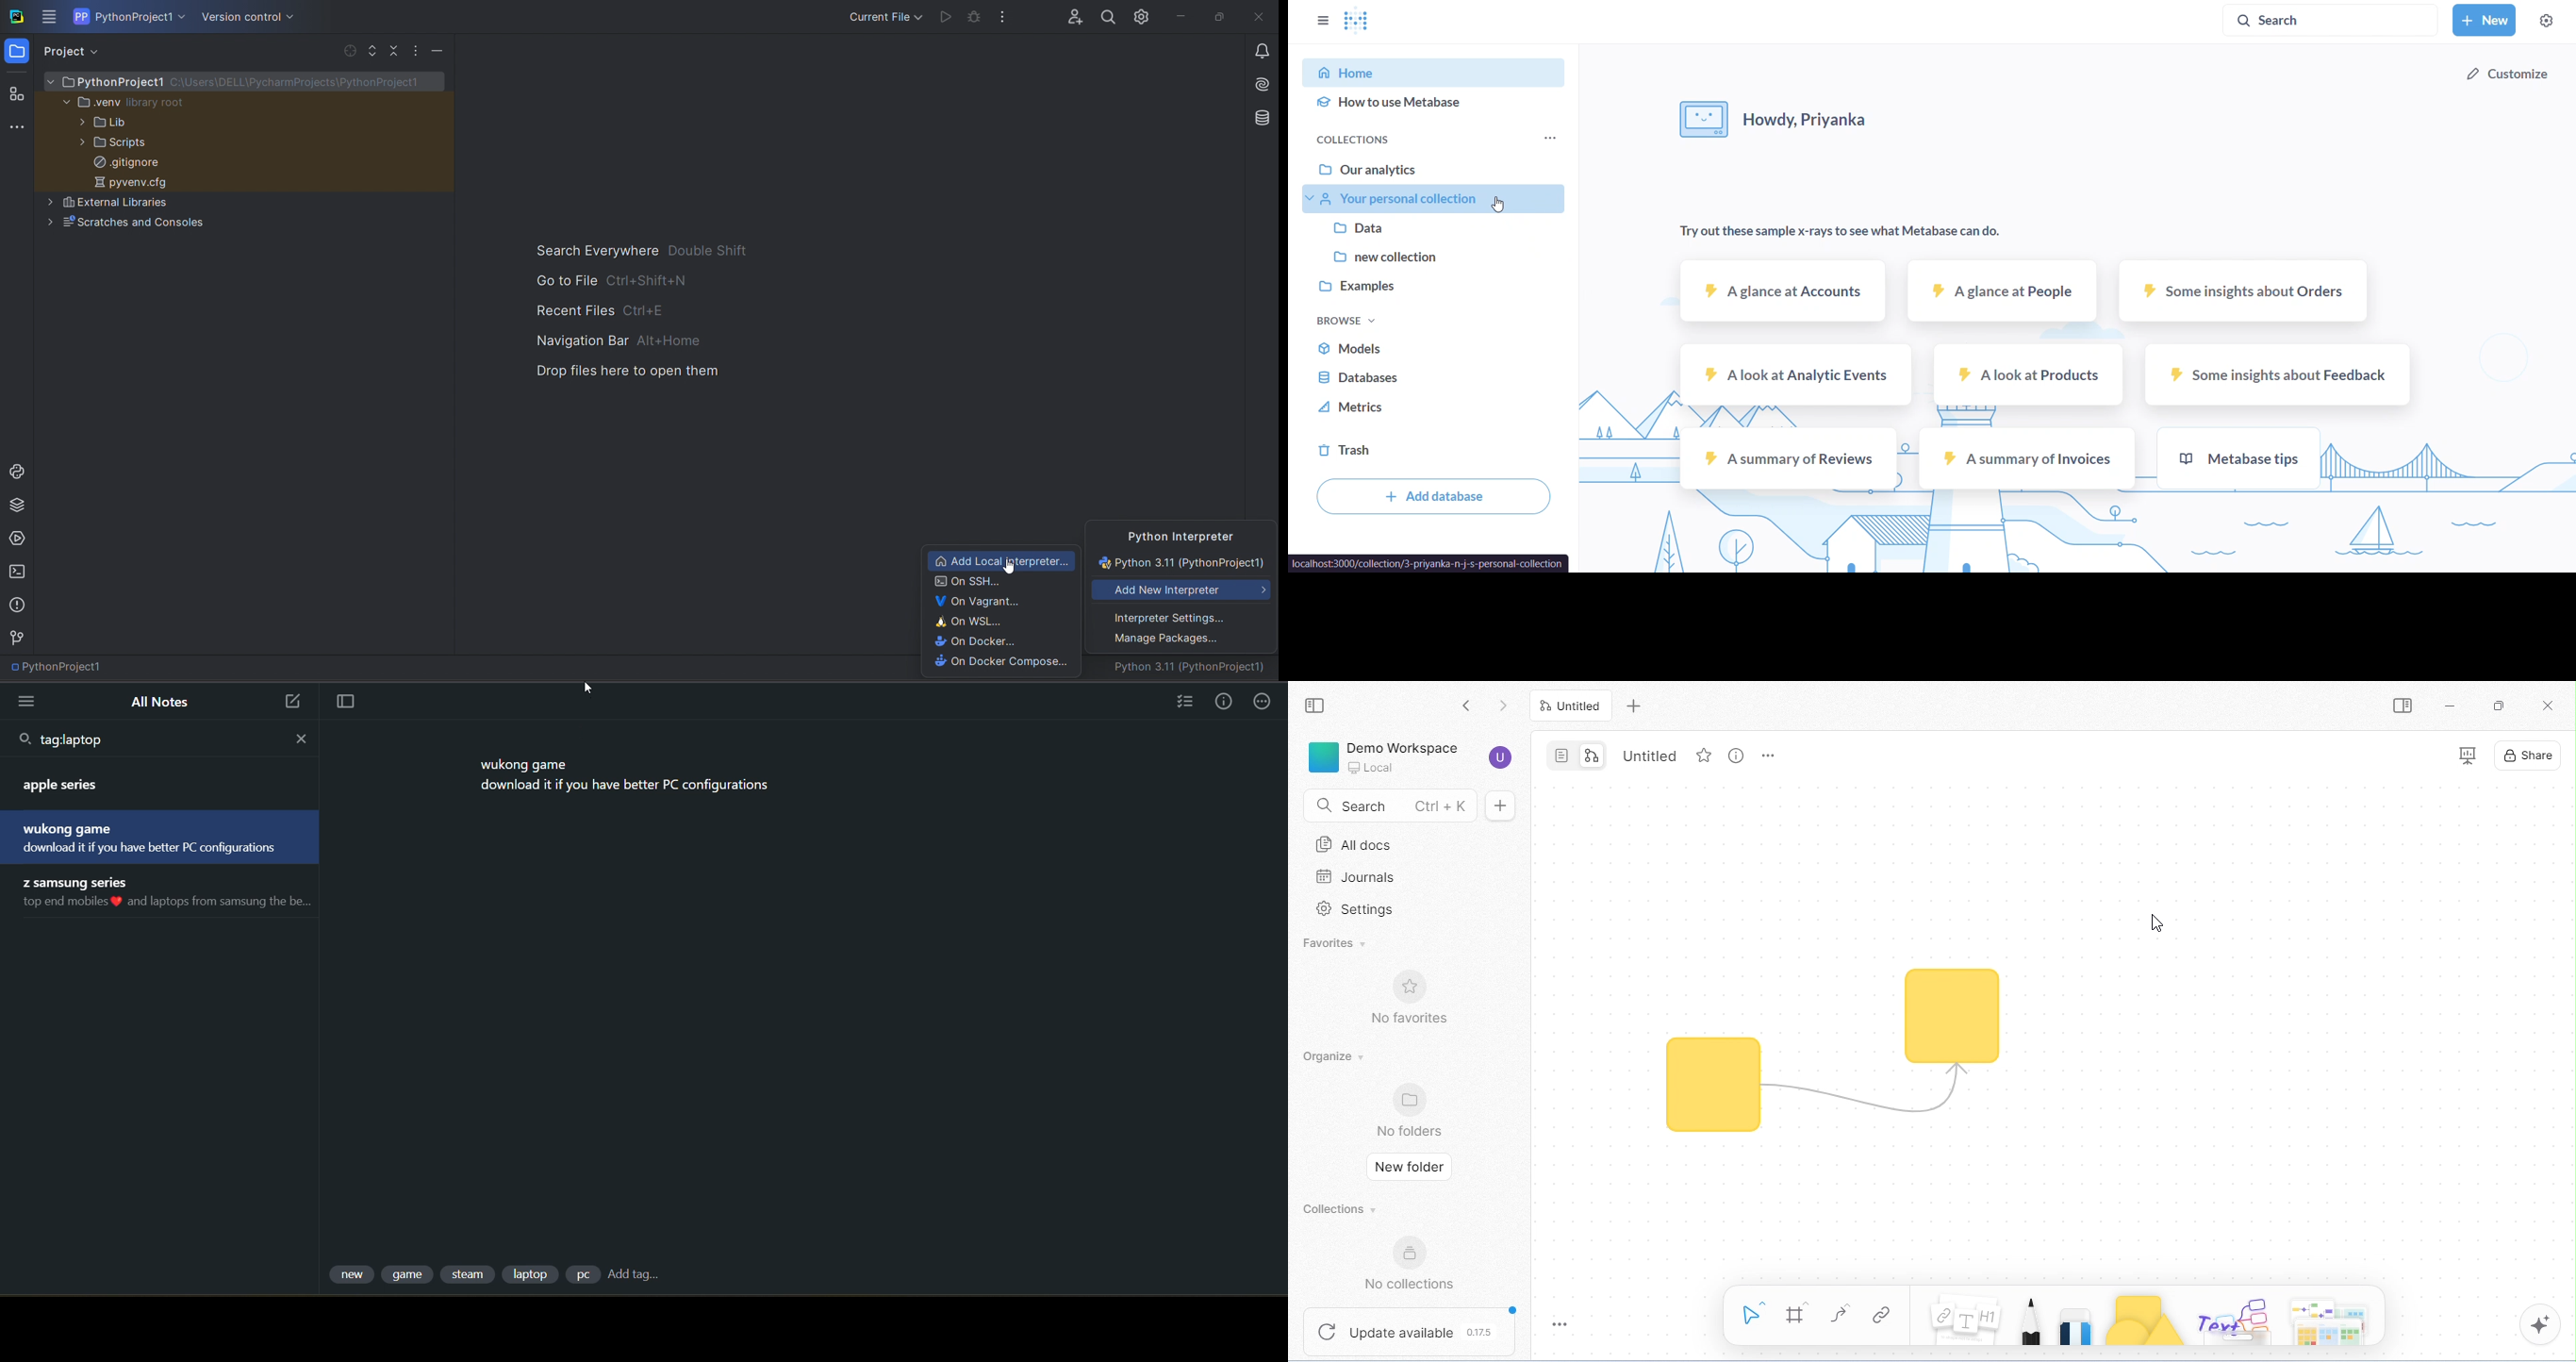 This screenshot has width=2576, height=1372. What do you see at coordinates (1438, 230) in the screenshot?
I see `data` at bounding box center [1438, 230].